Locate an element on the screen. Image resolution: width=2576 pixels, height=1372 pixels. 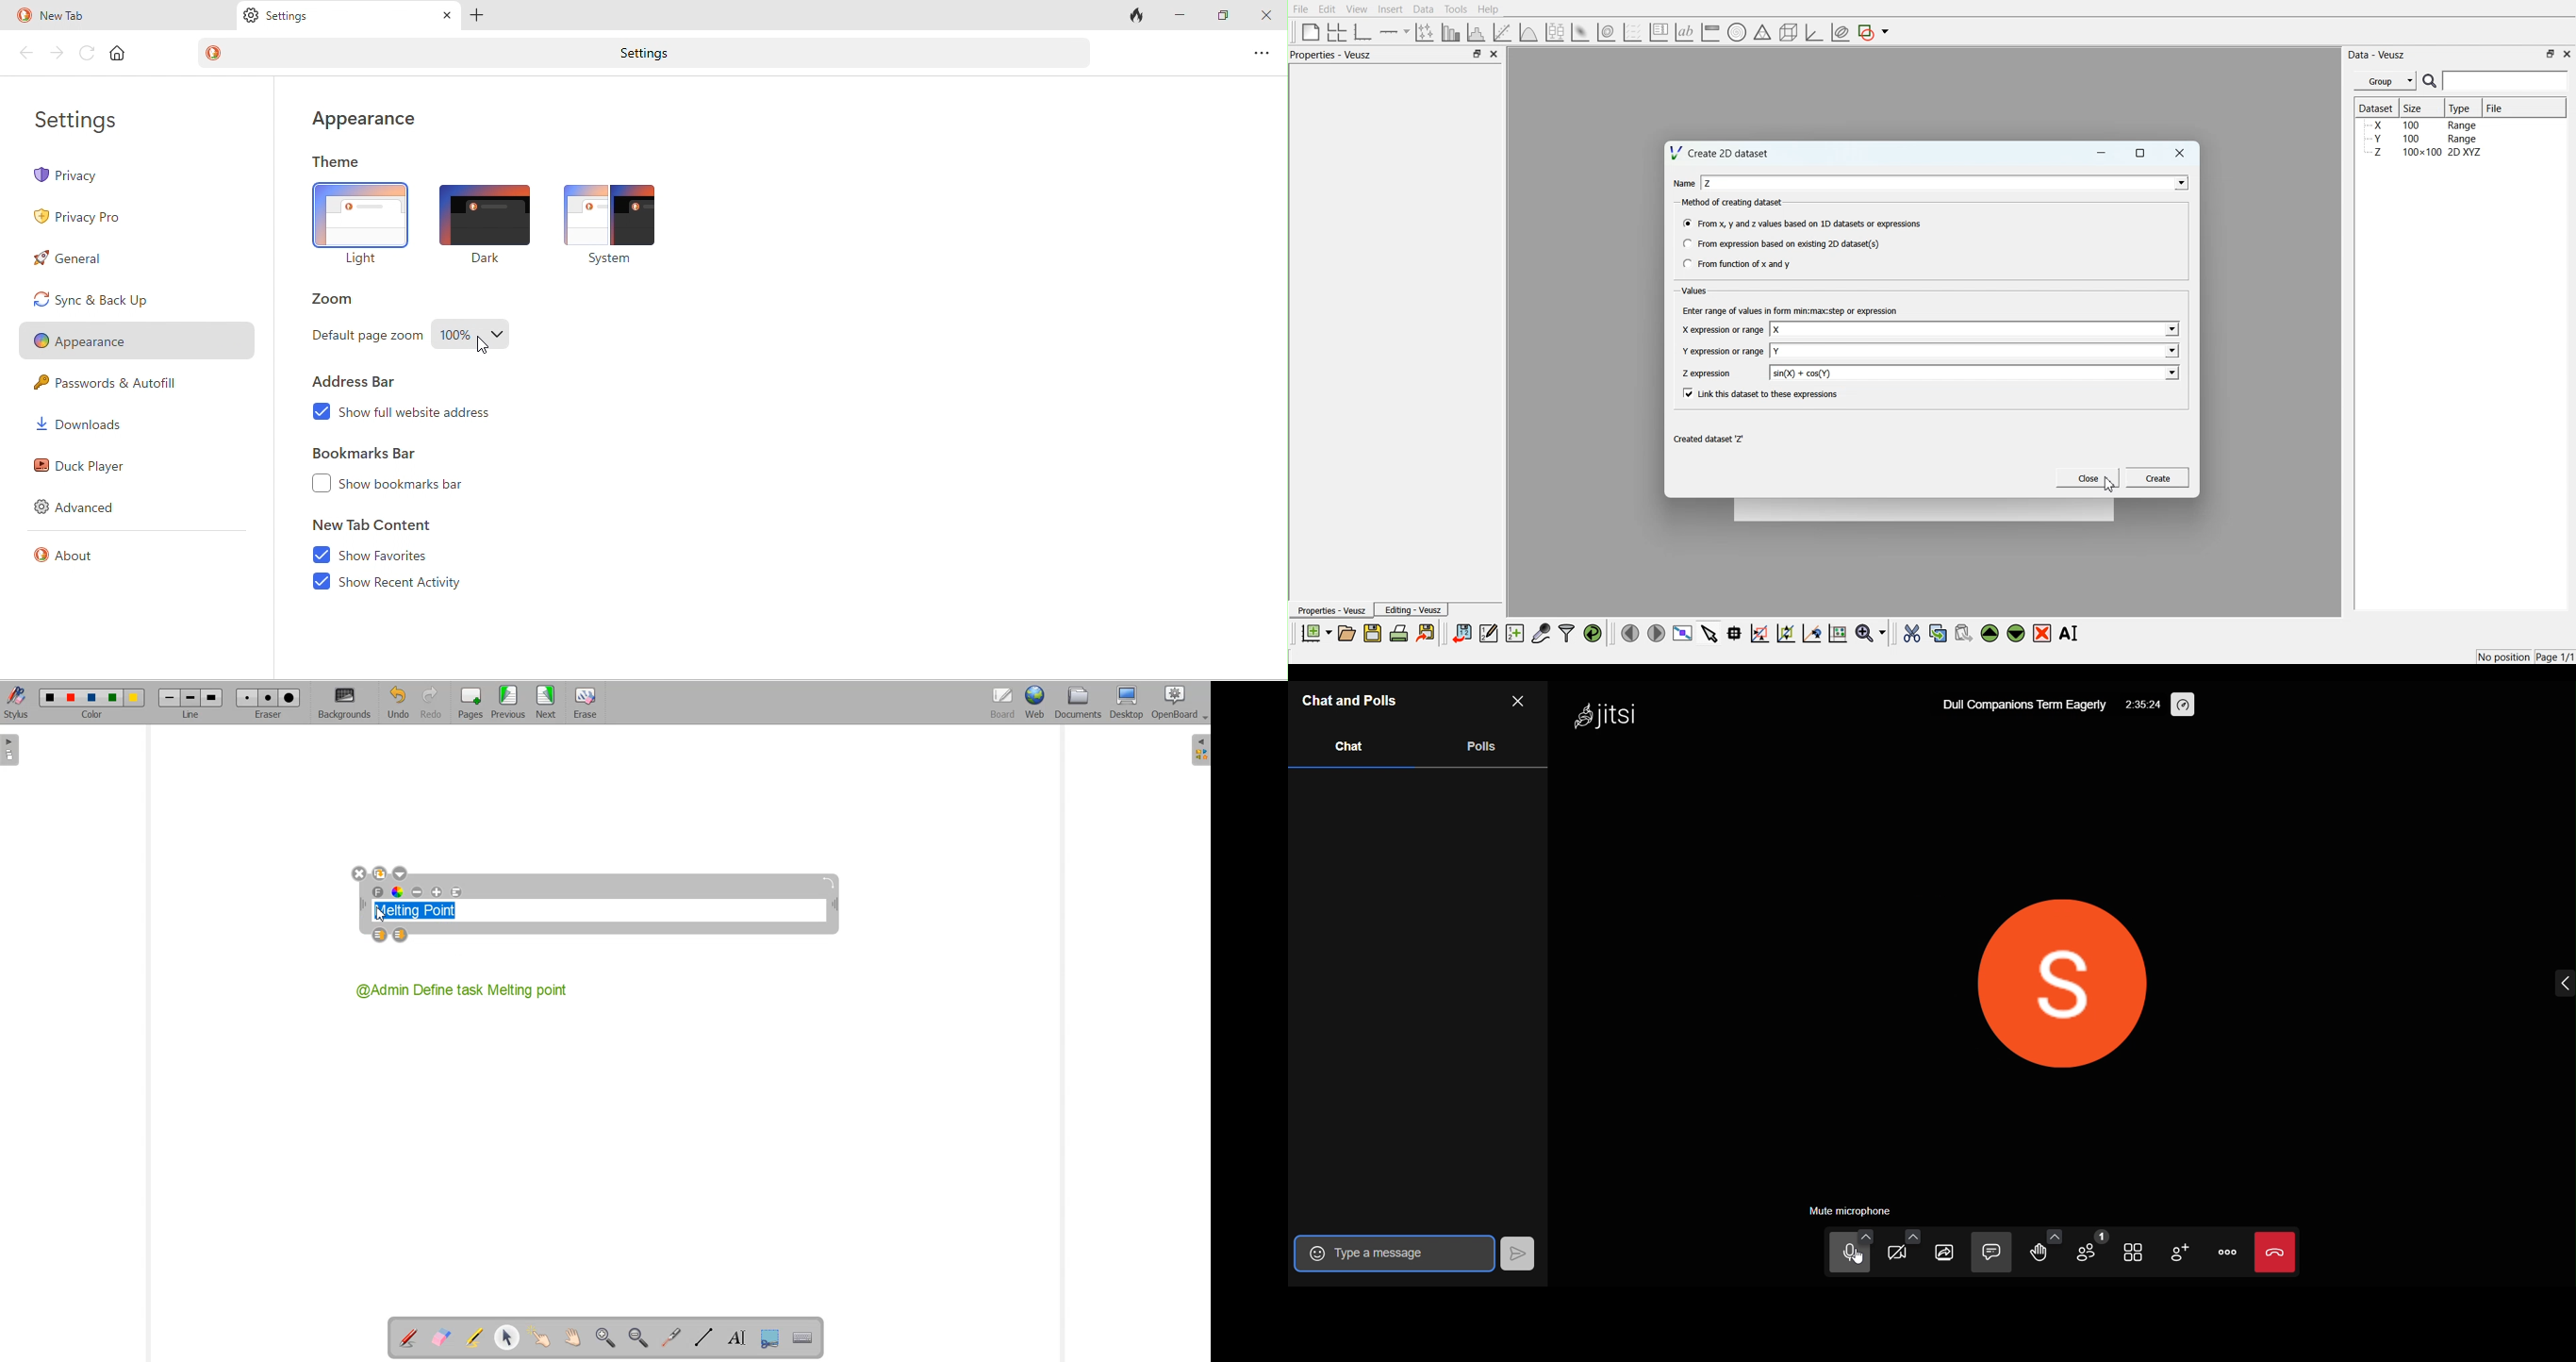
Edit and enter new dataset is located at coordinates (1488, 633).